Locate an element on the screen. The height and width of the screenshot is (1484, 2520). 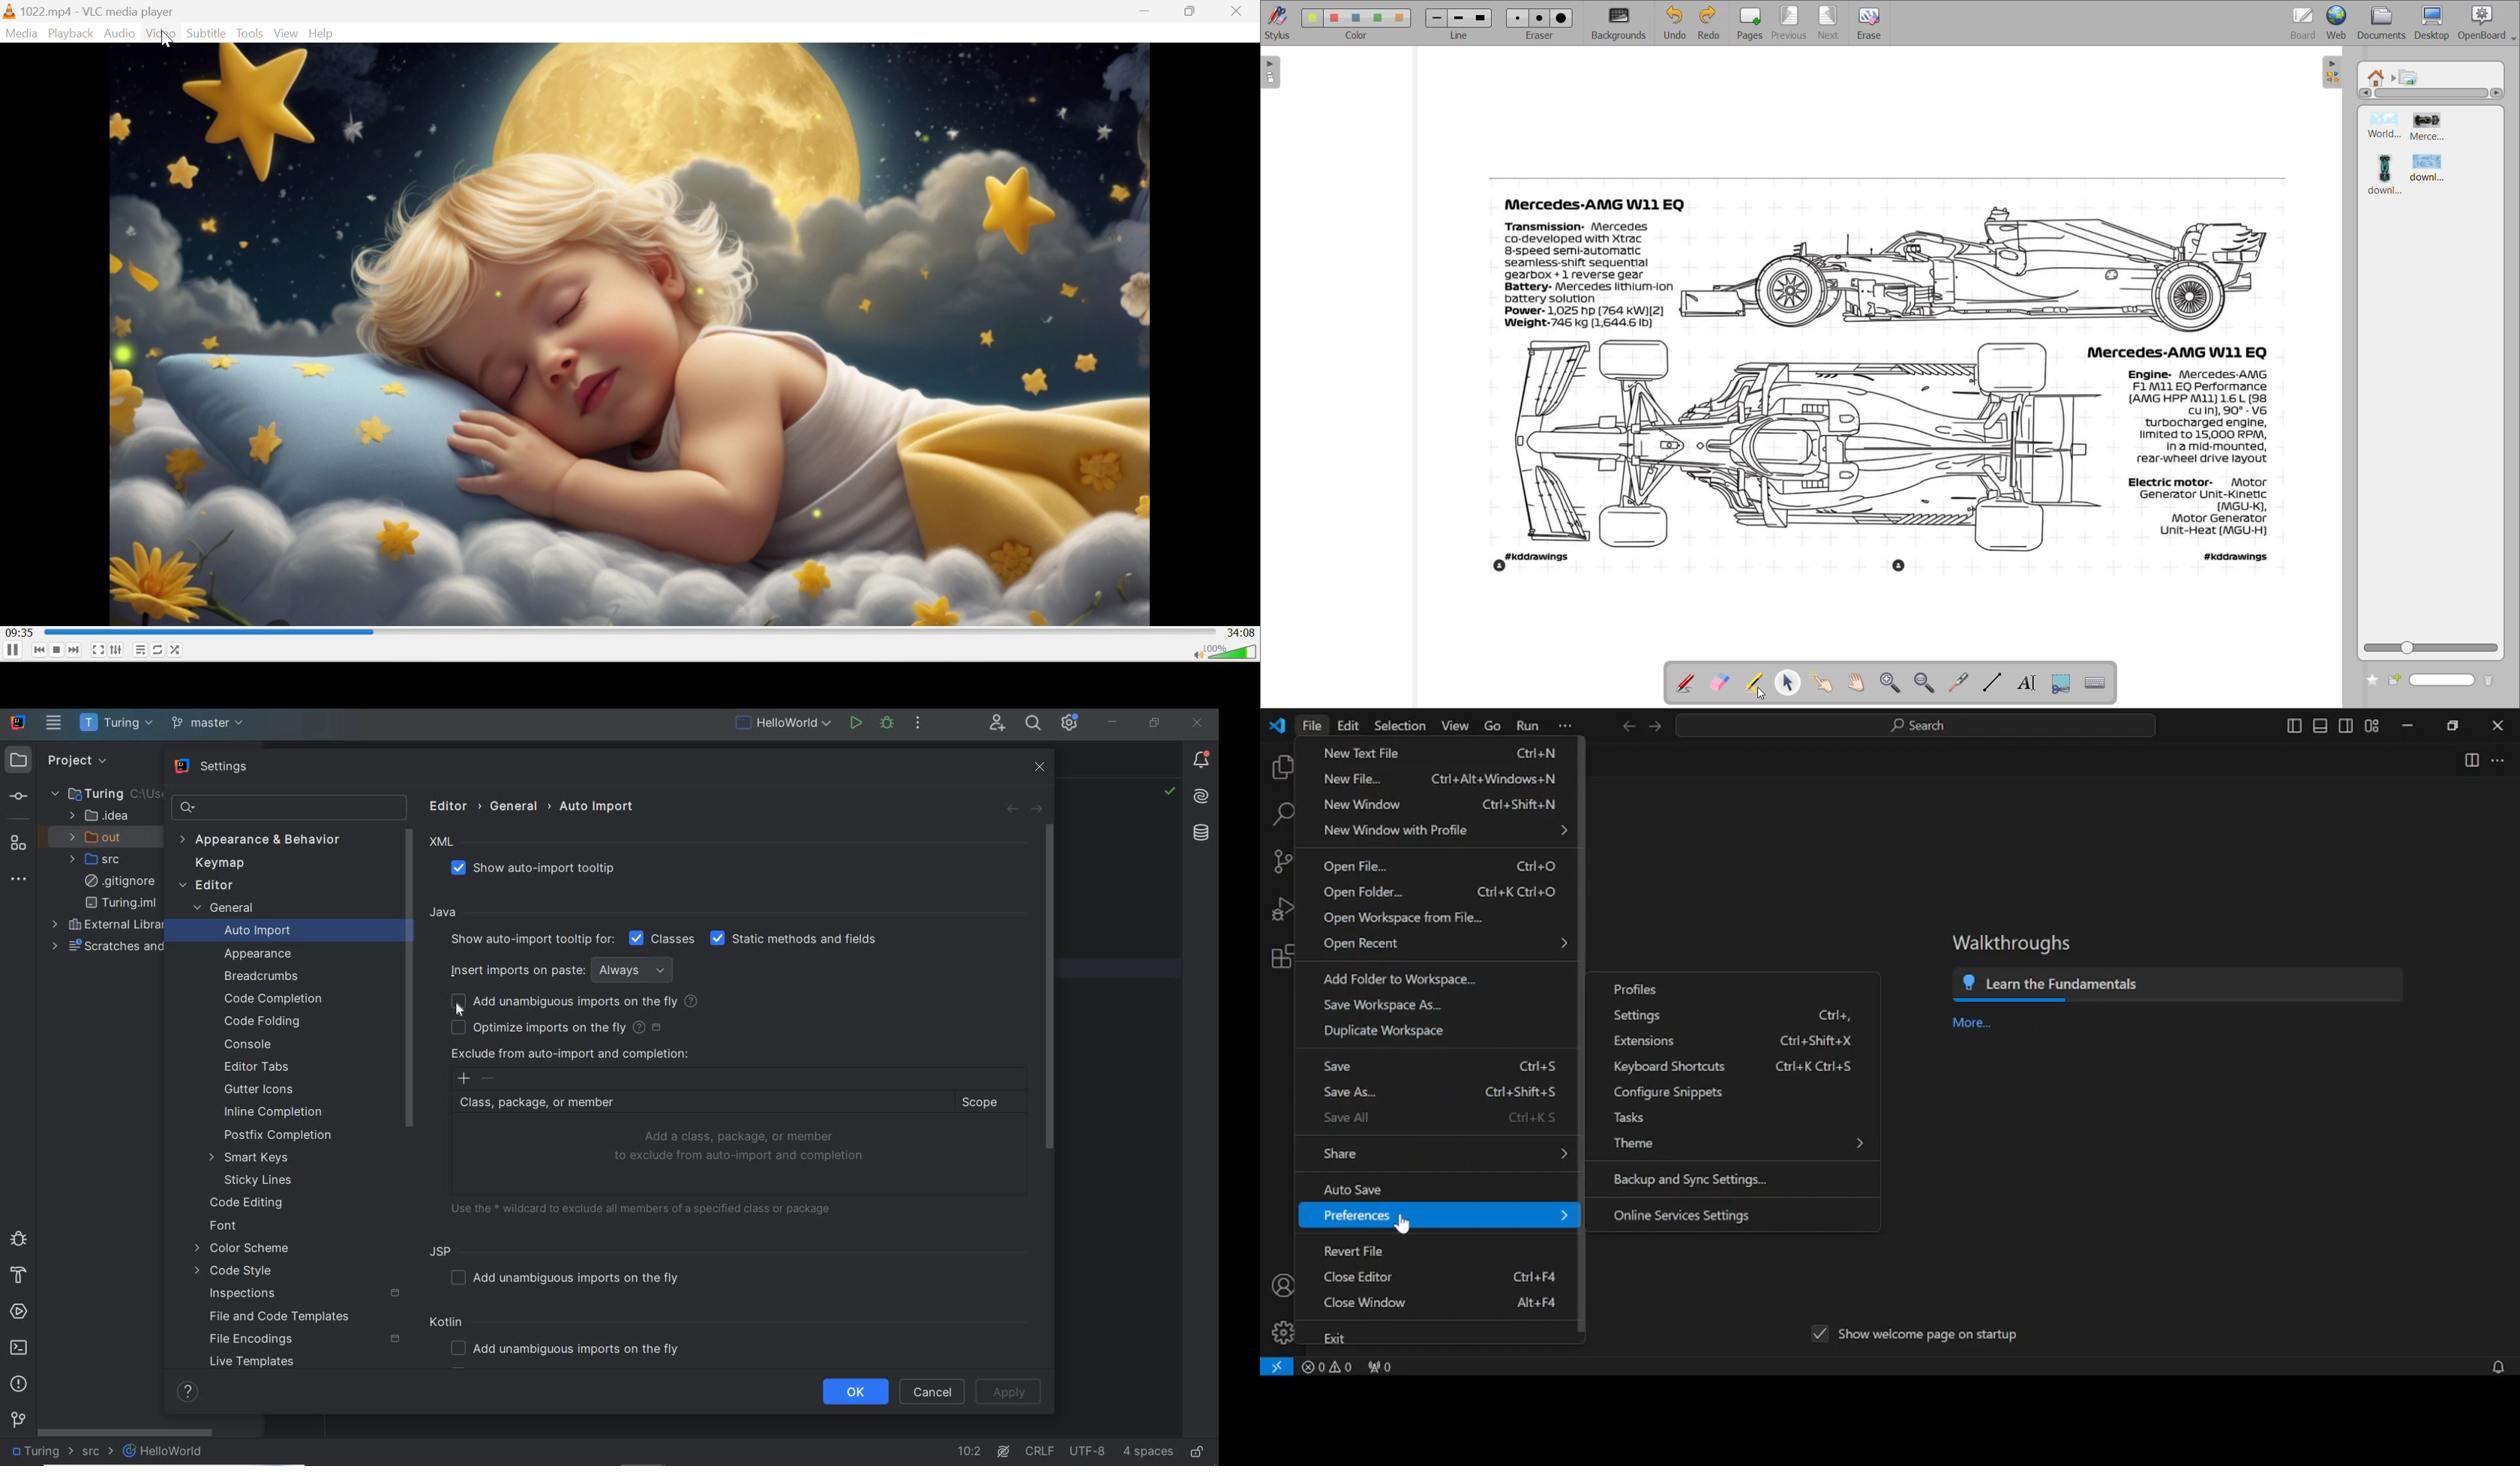
backup and sync settings is located at coordinates (1690, 1180).